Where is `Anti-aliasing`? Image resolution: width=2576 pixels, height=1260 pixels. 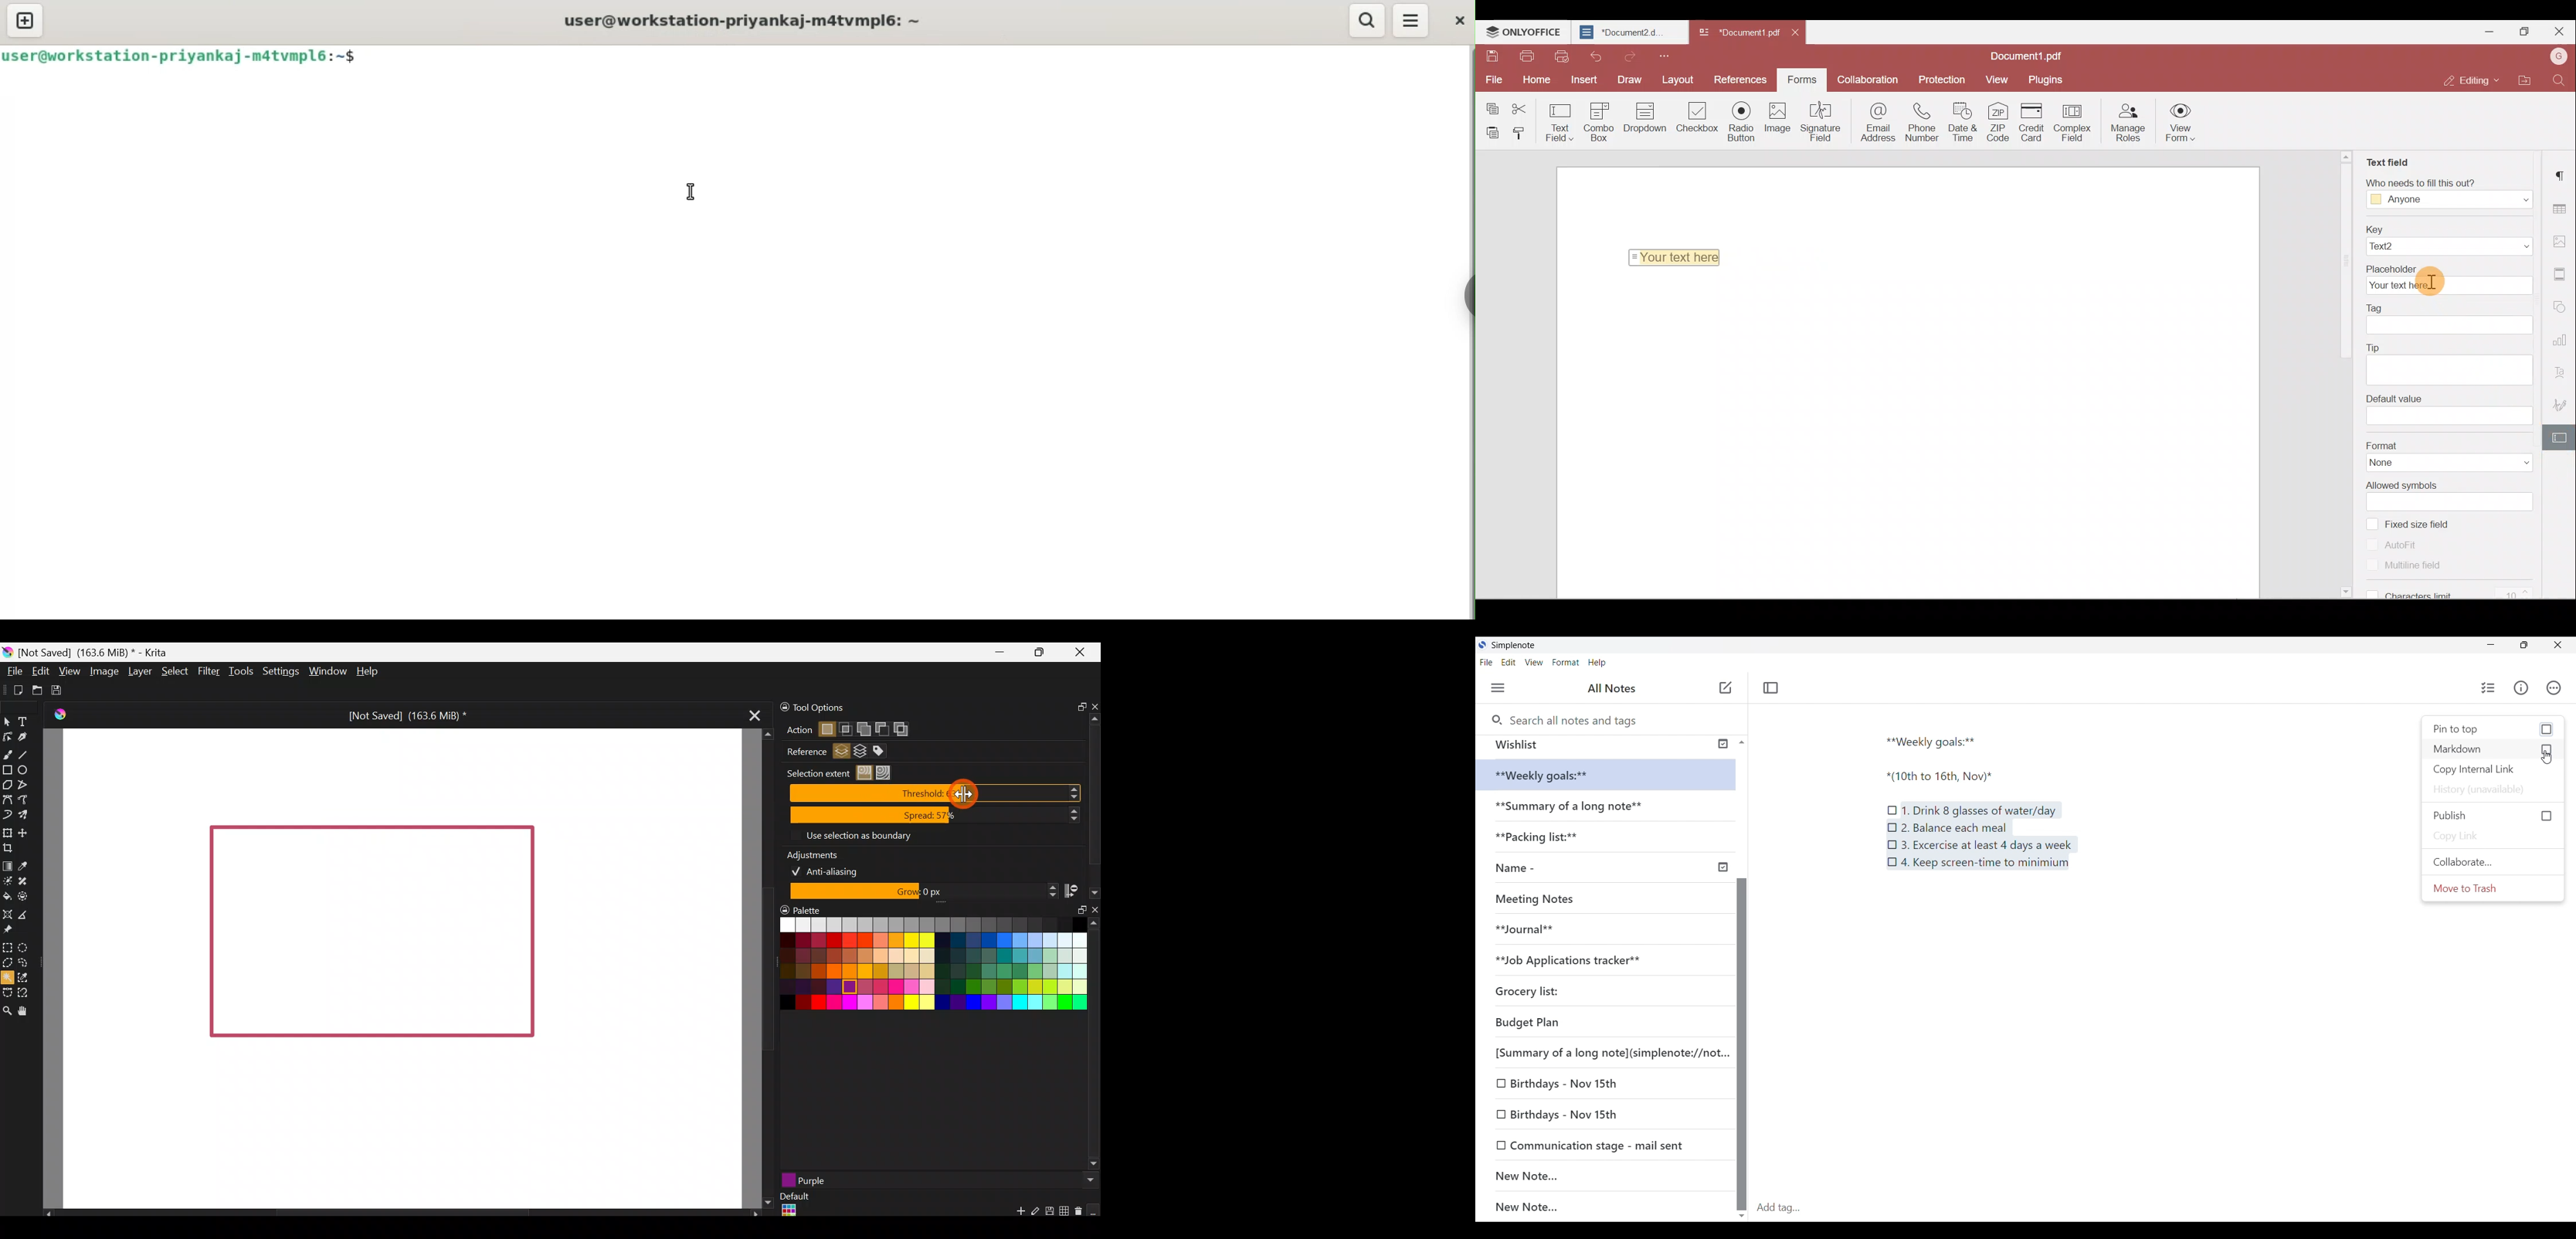
Anti-aliasing is located at coordinates (833, 870).